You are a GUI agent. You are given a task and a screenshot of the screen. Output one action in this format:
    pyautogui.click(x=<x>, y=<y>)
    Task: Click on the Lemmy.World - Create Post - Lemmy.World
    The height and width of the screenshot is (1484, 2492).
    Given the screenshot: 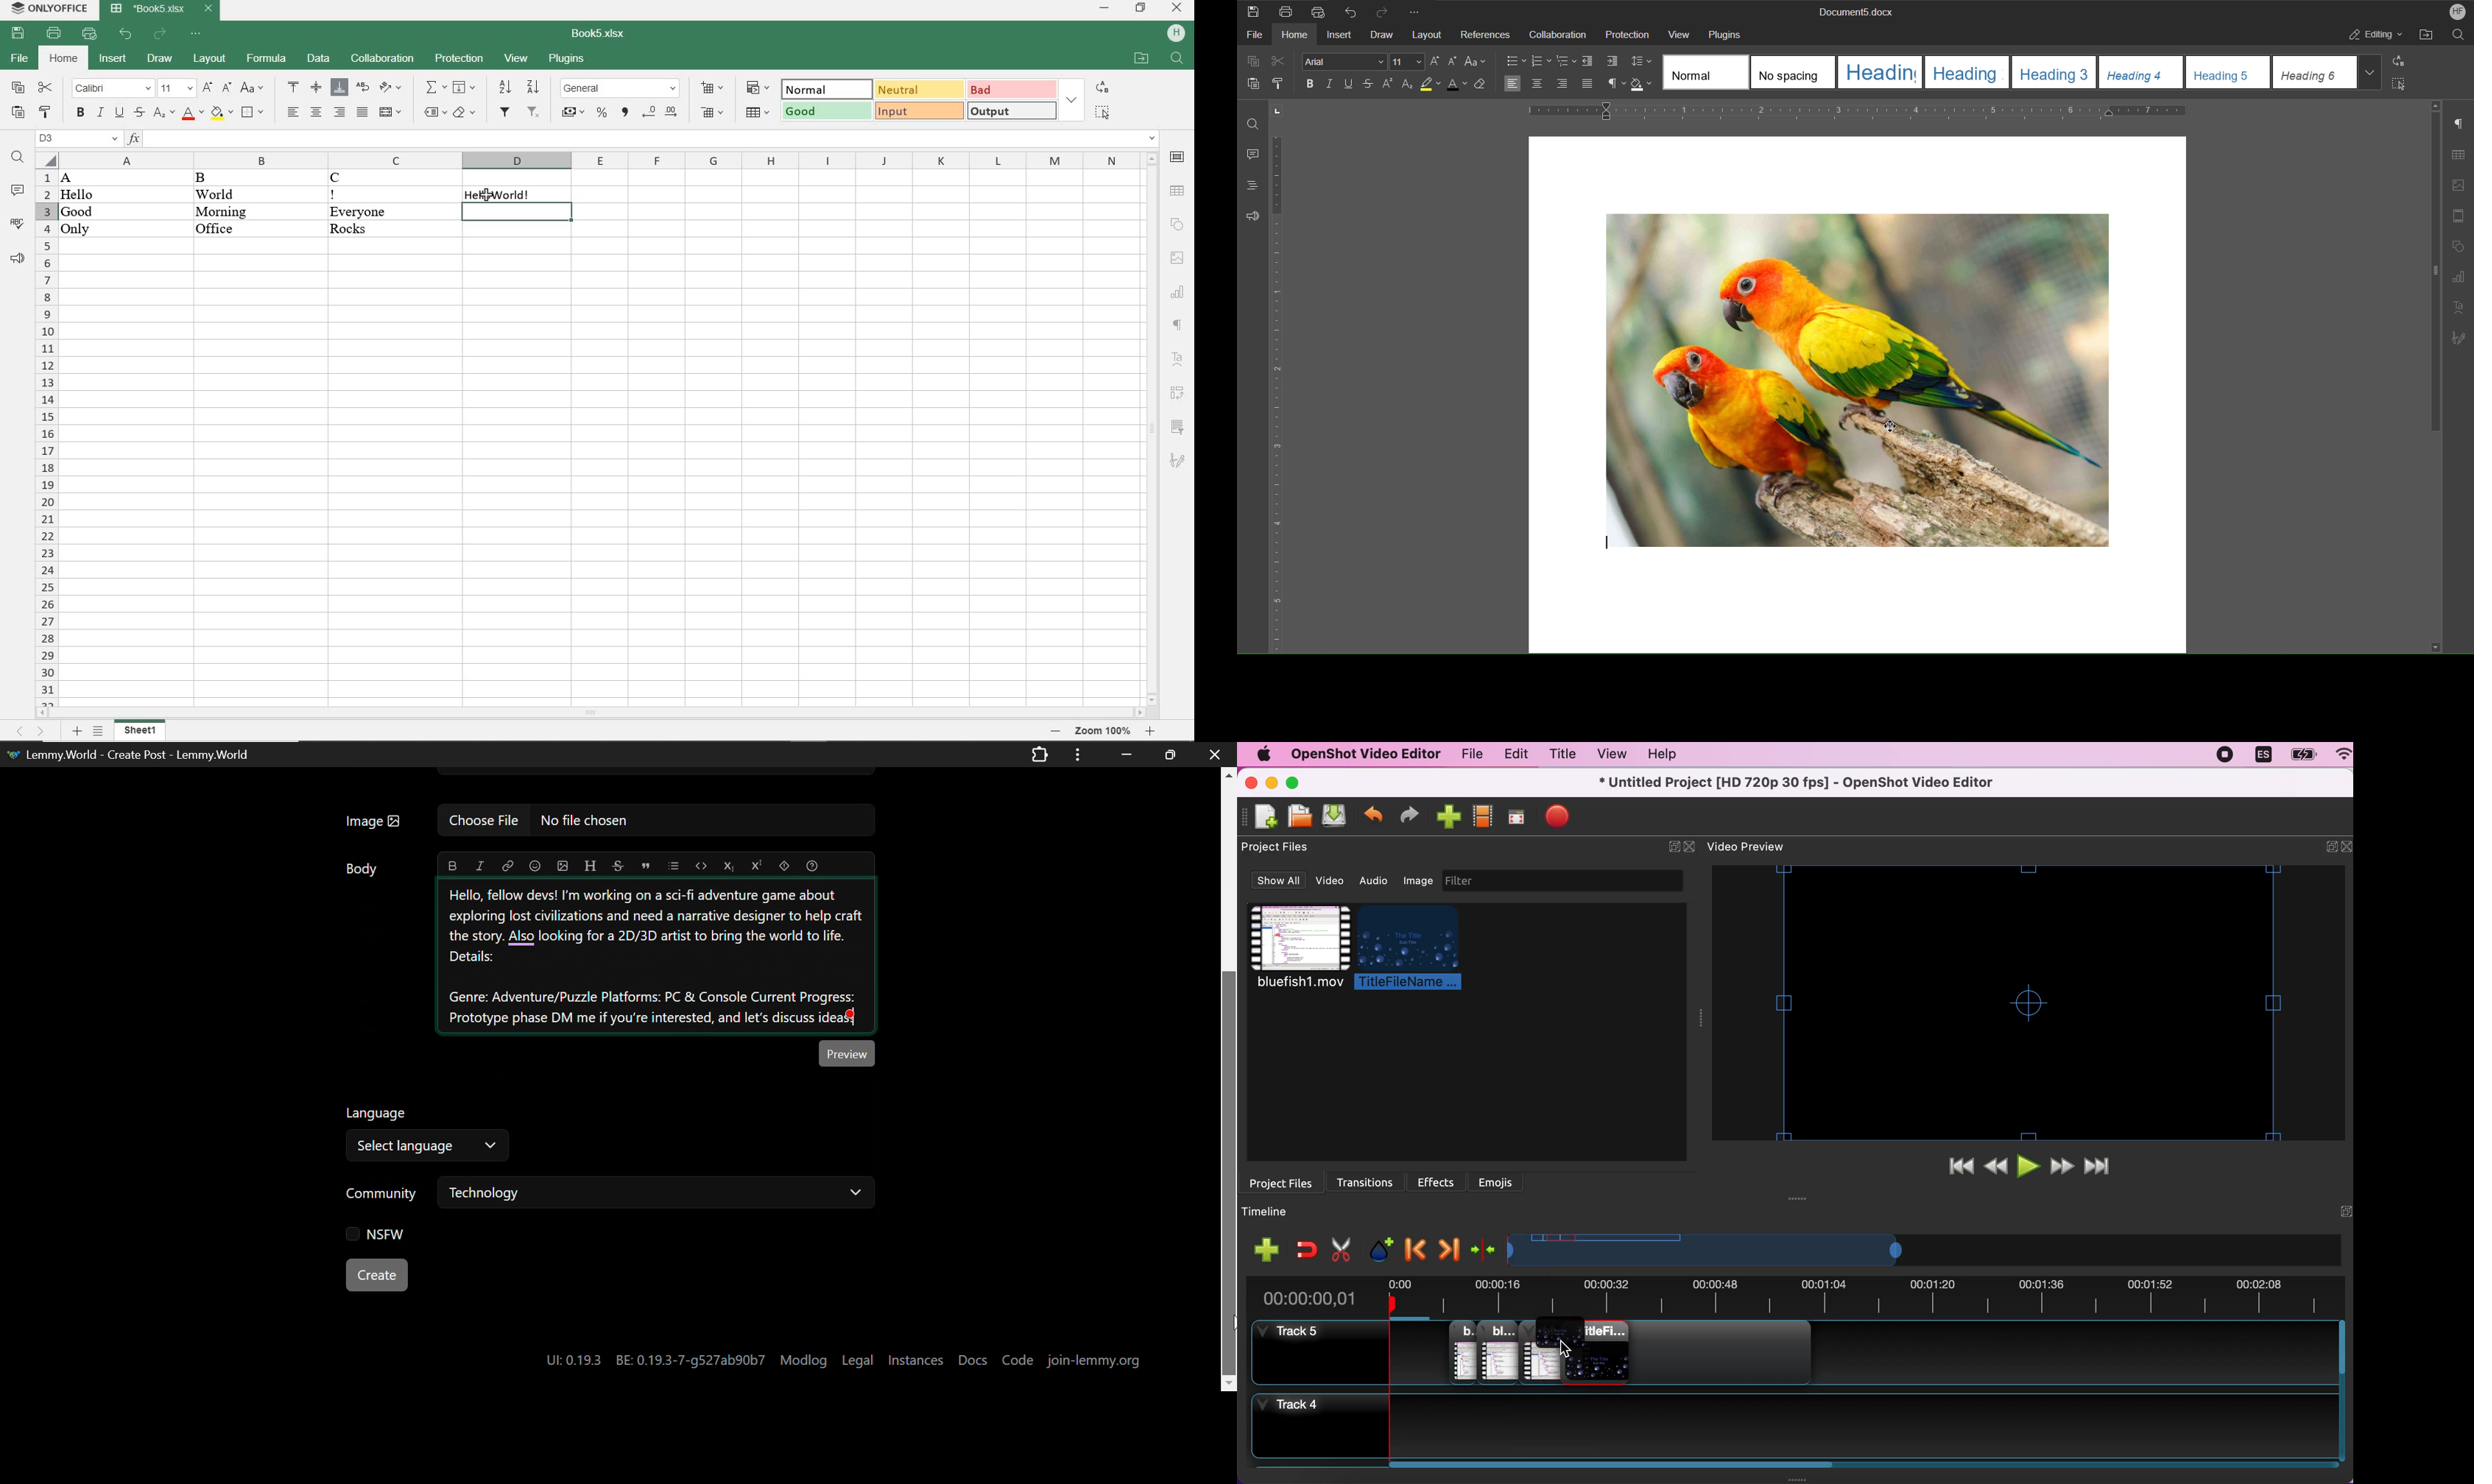 What is the action you would take?
    pyautogui.click(x=138, y=754)
    